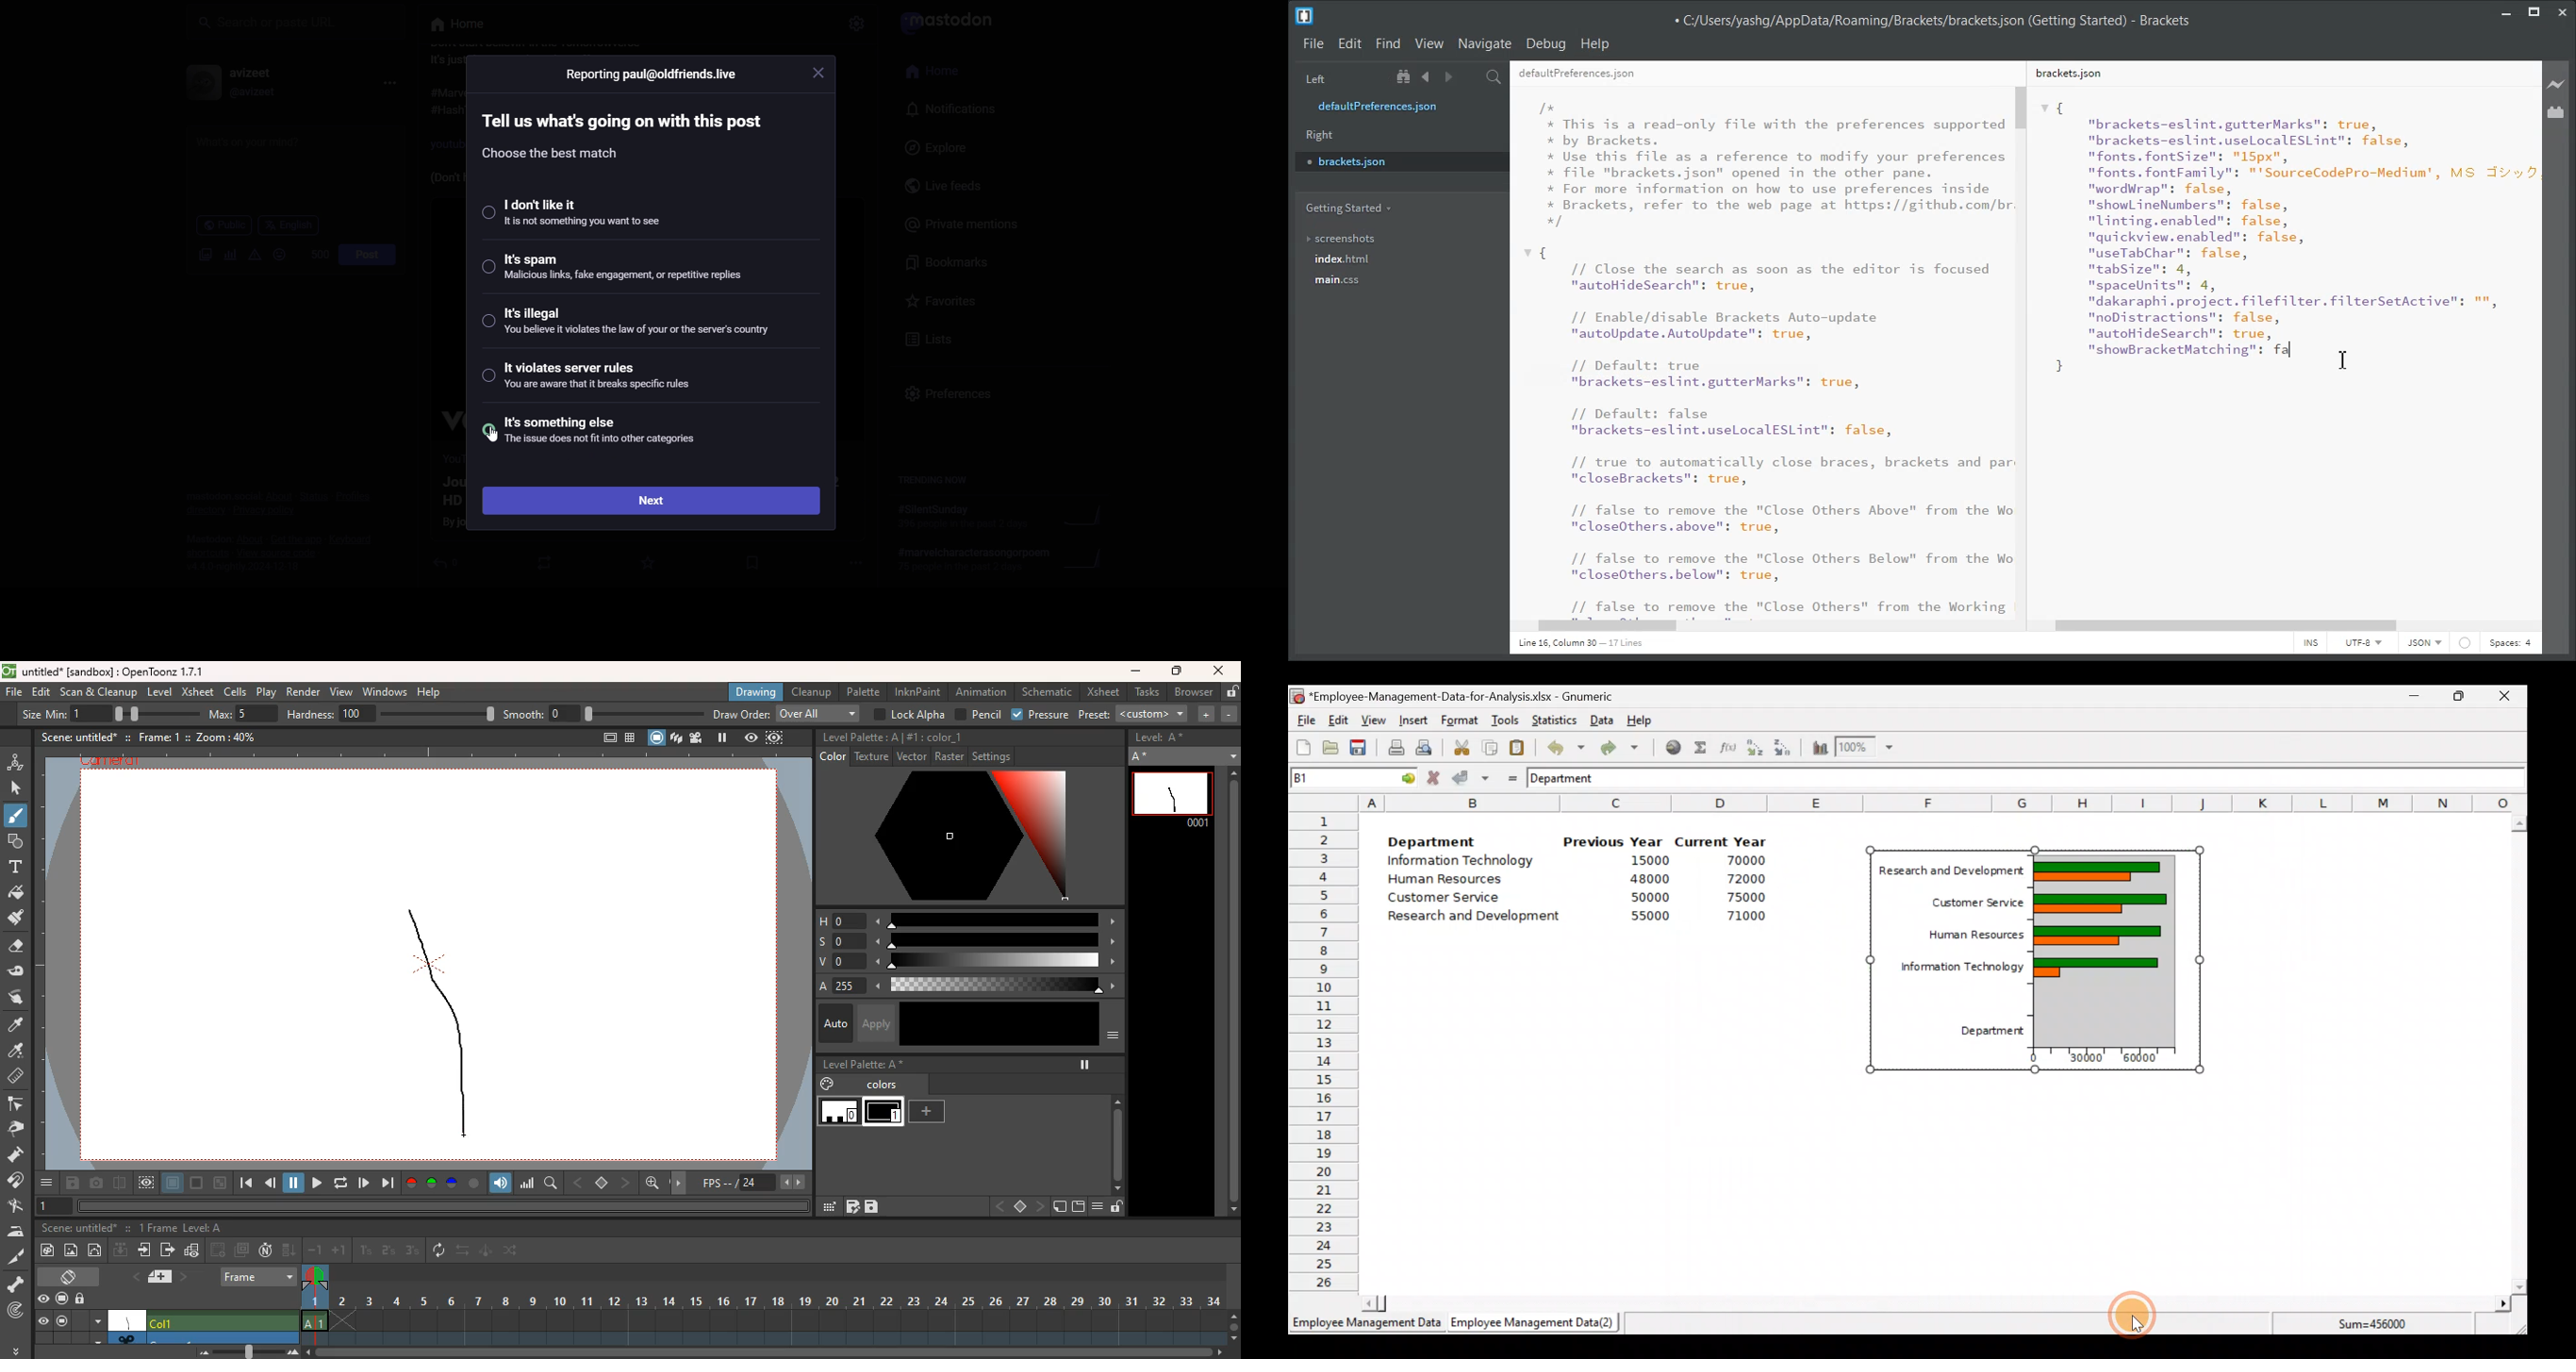  What do you see at coordinates (1304, 721) in the screenshot?
I see `File` at bounding box center [1304, 721].